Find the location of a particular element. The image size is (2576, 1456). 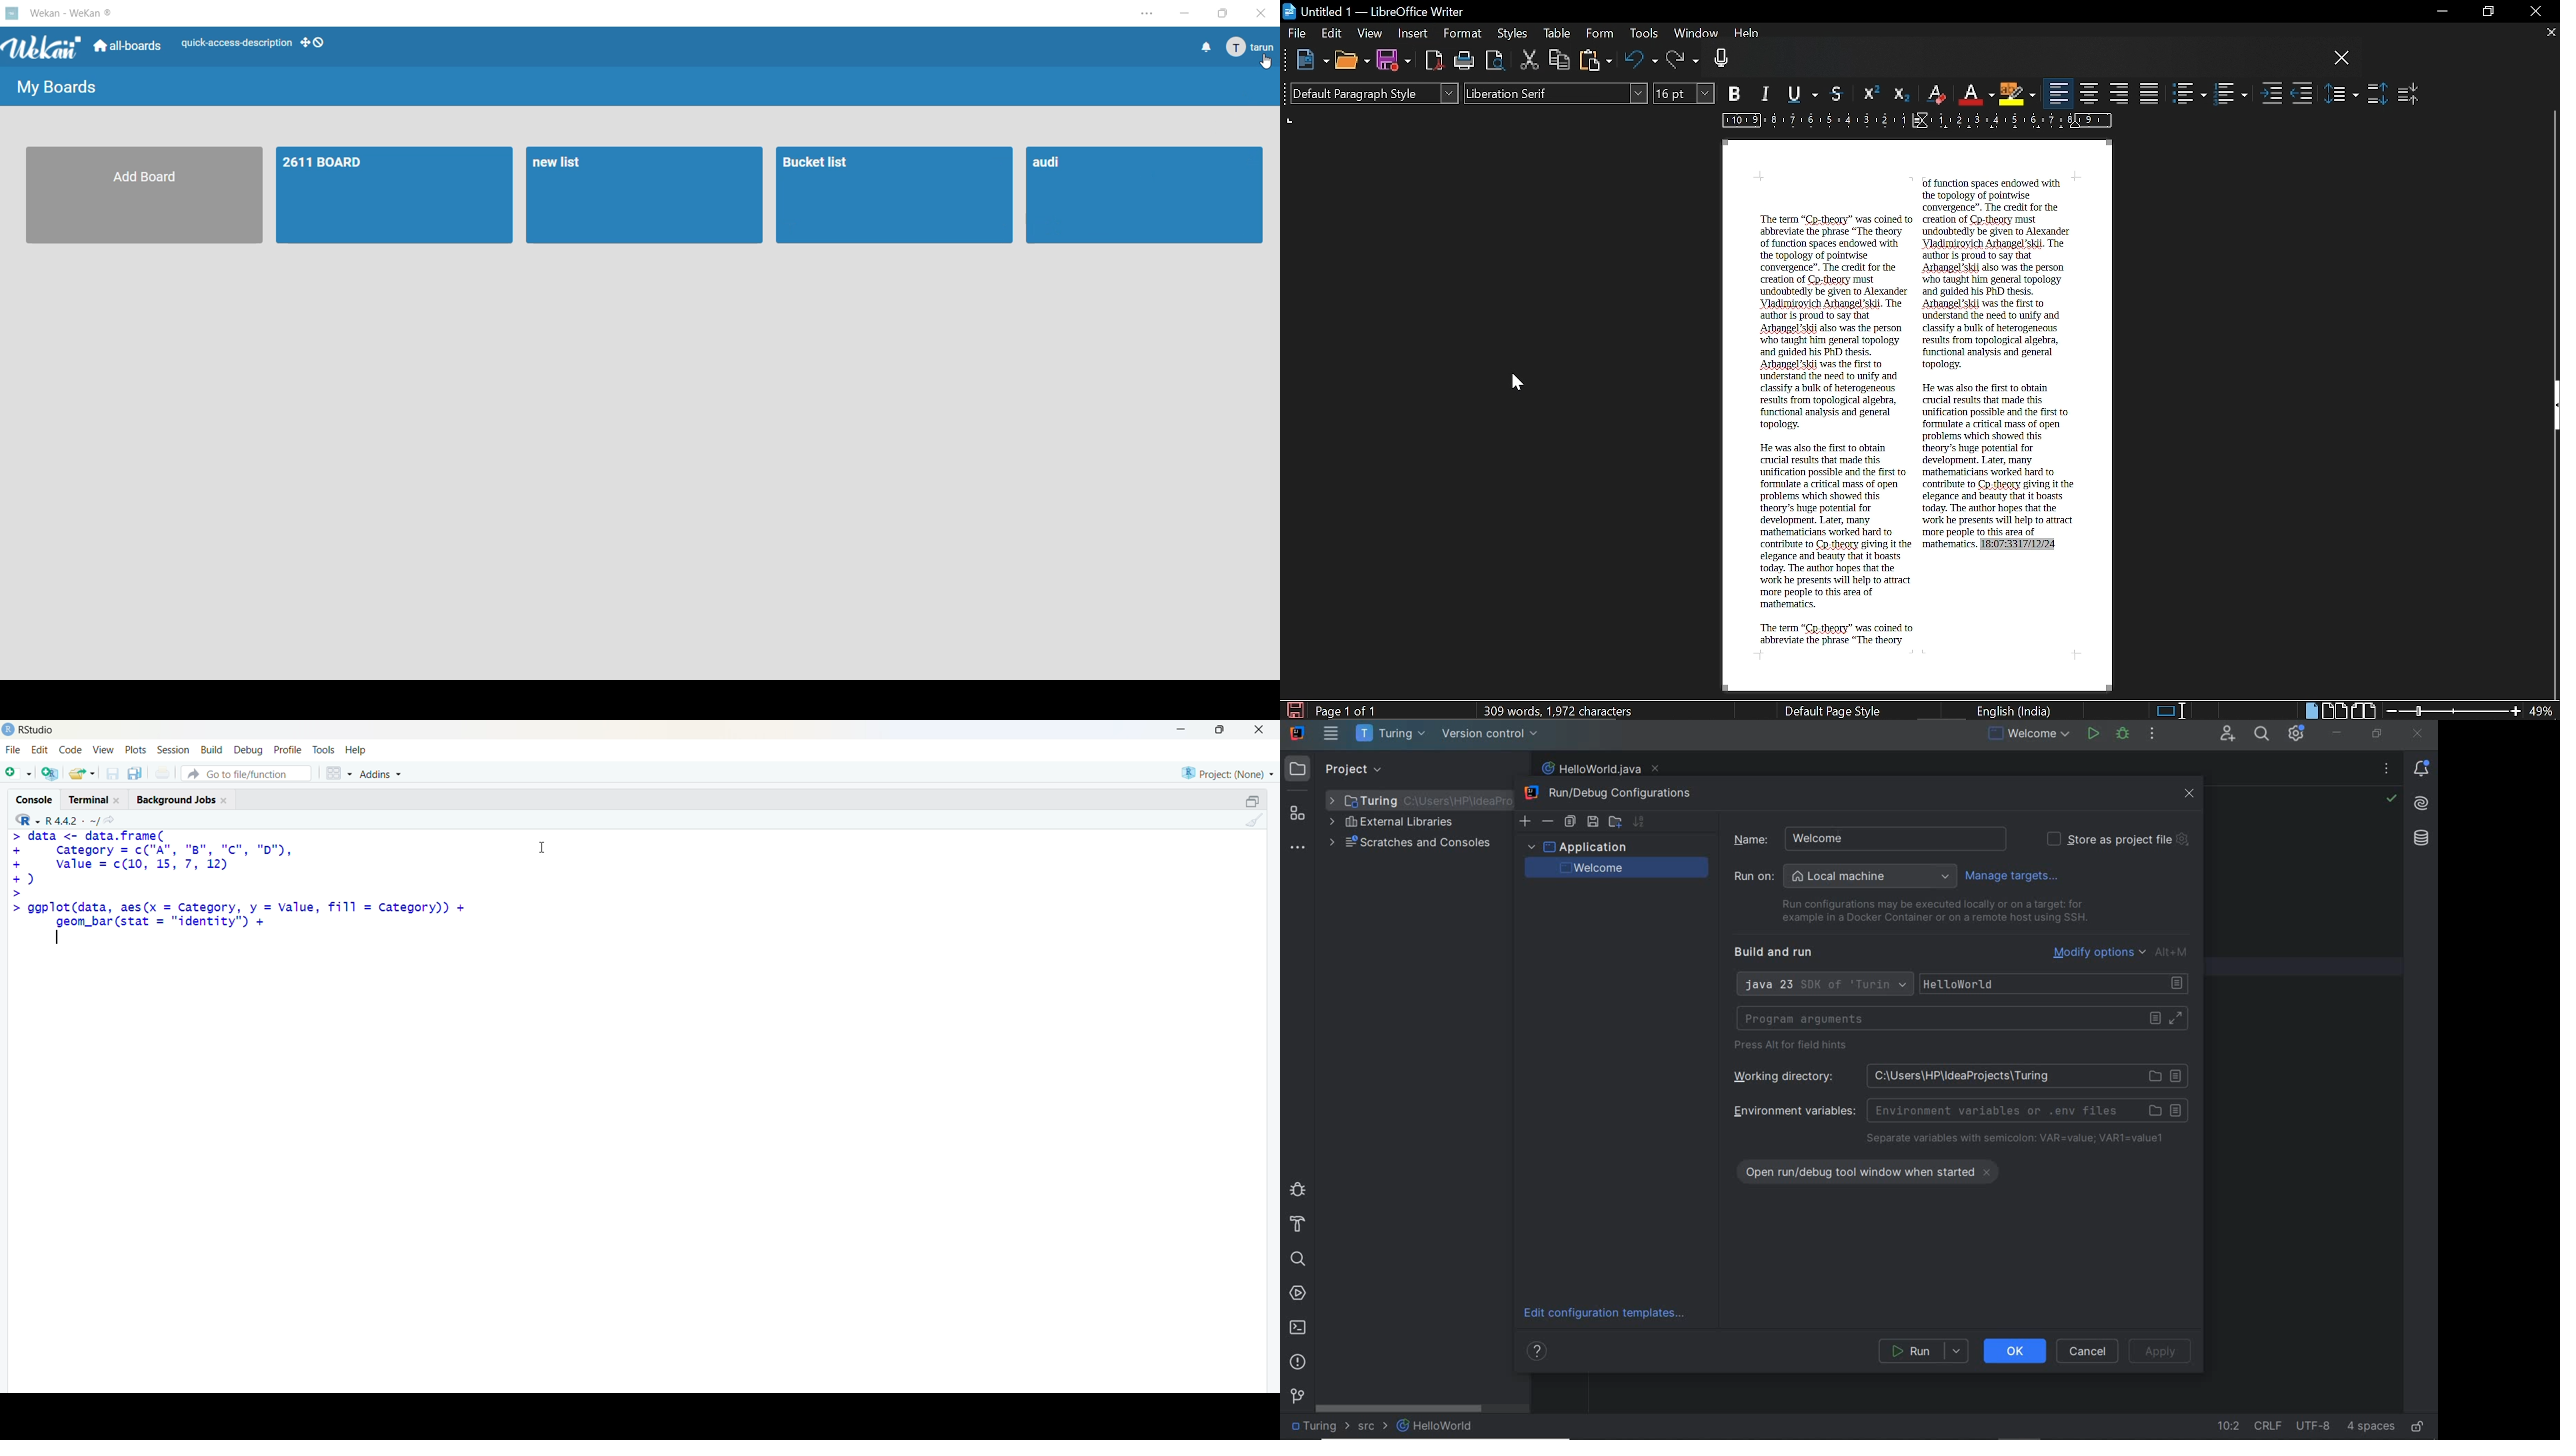

line separator is located at coordinates (2268, 1426).